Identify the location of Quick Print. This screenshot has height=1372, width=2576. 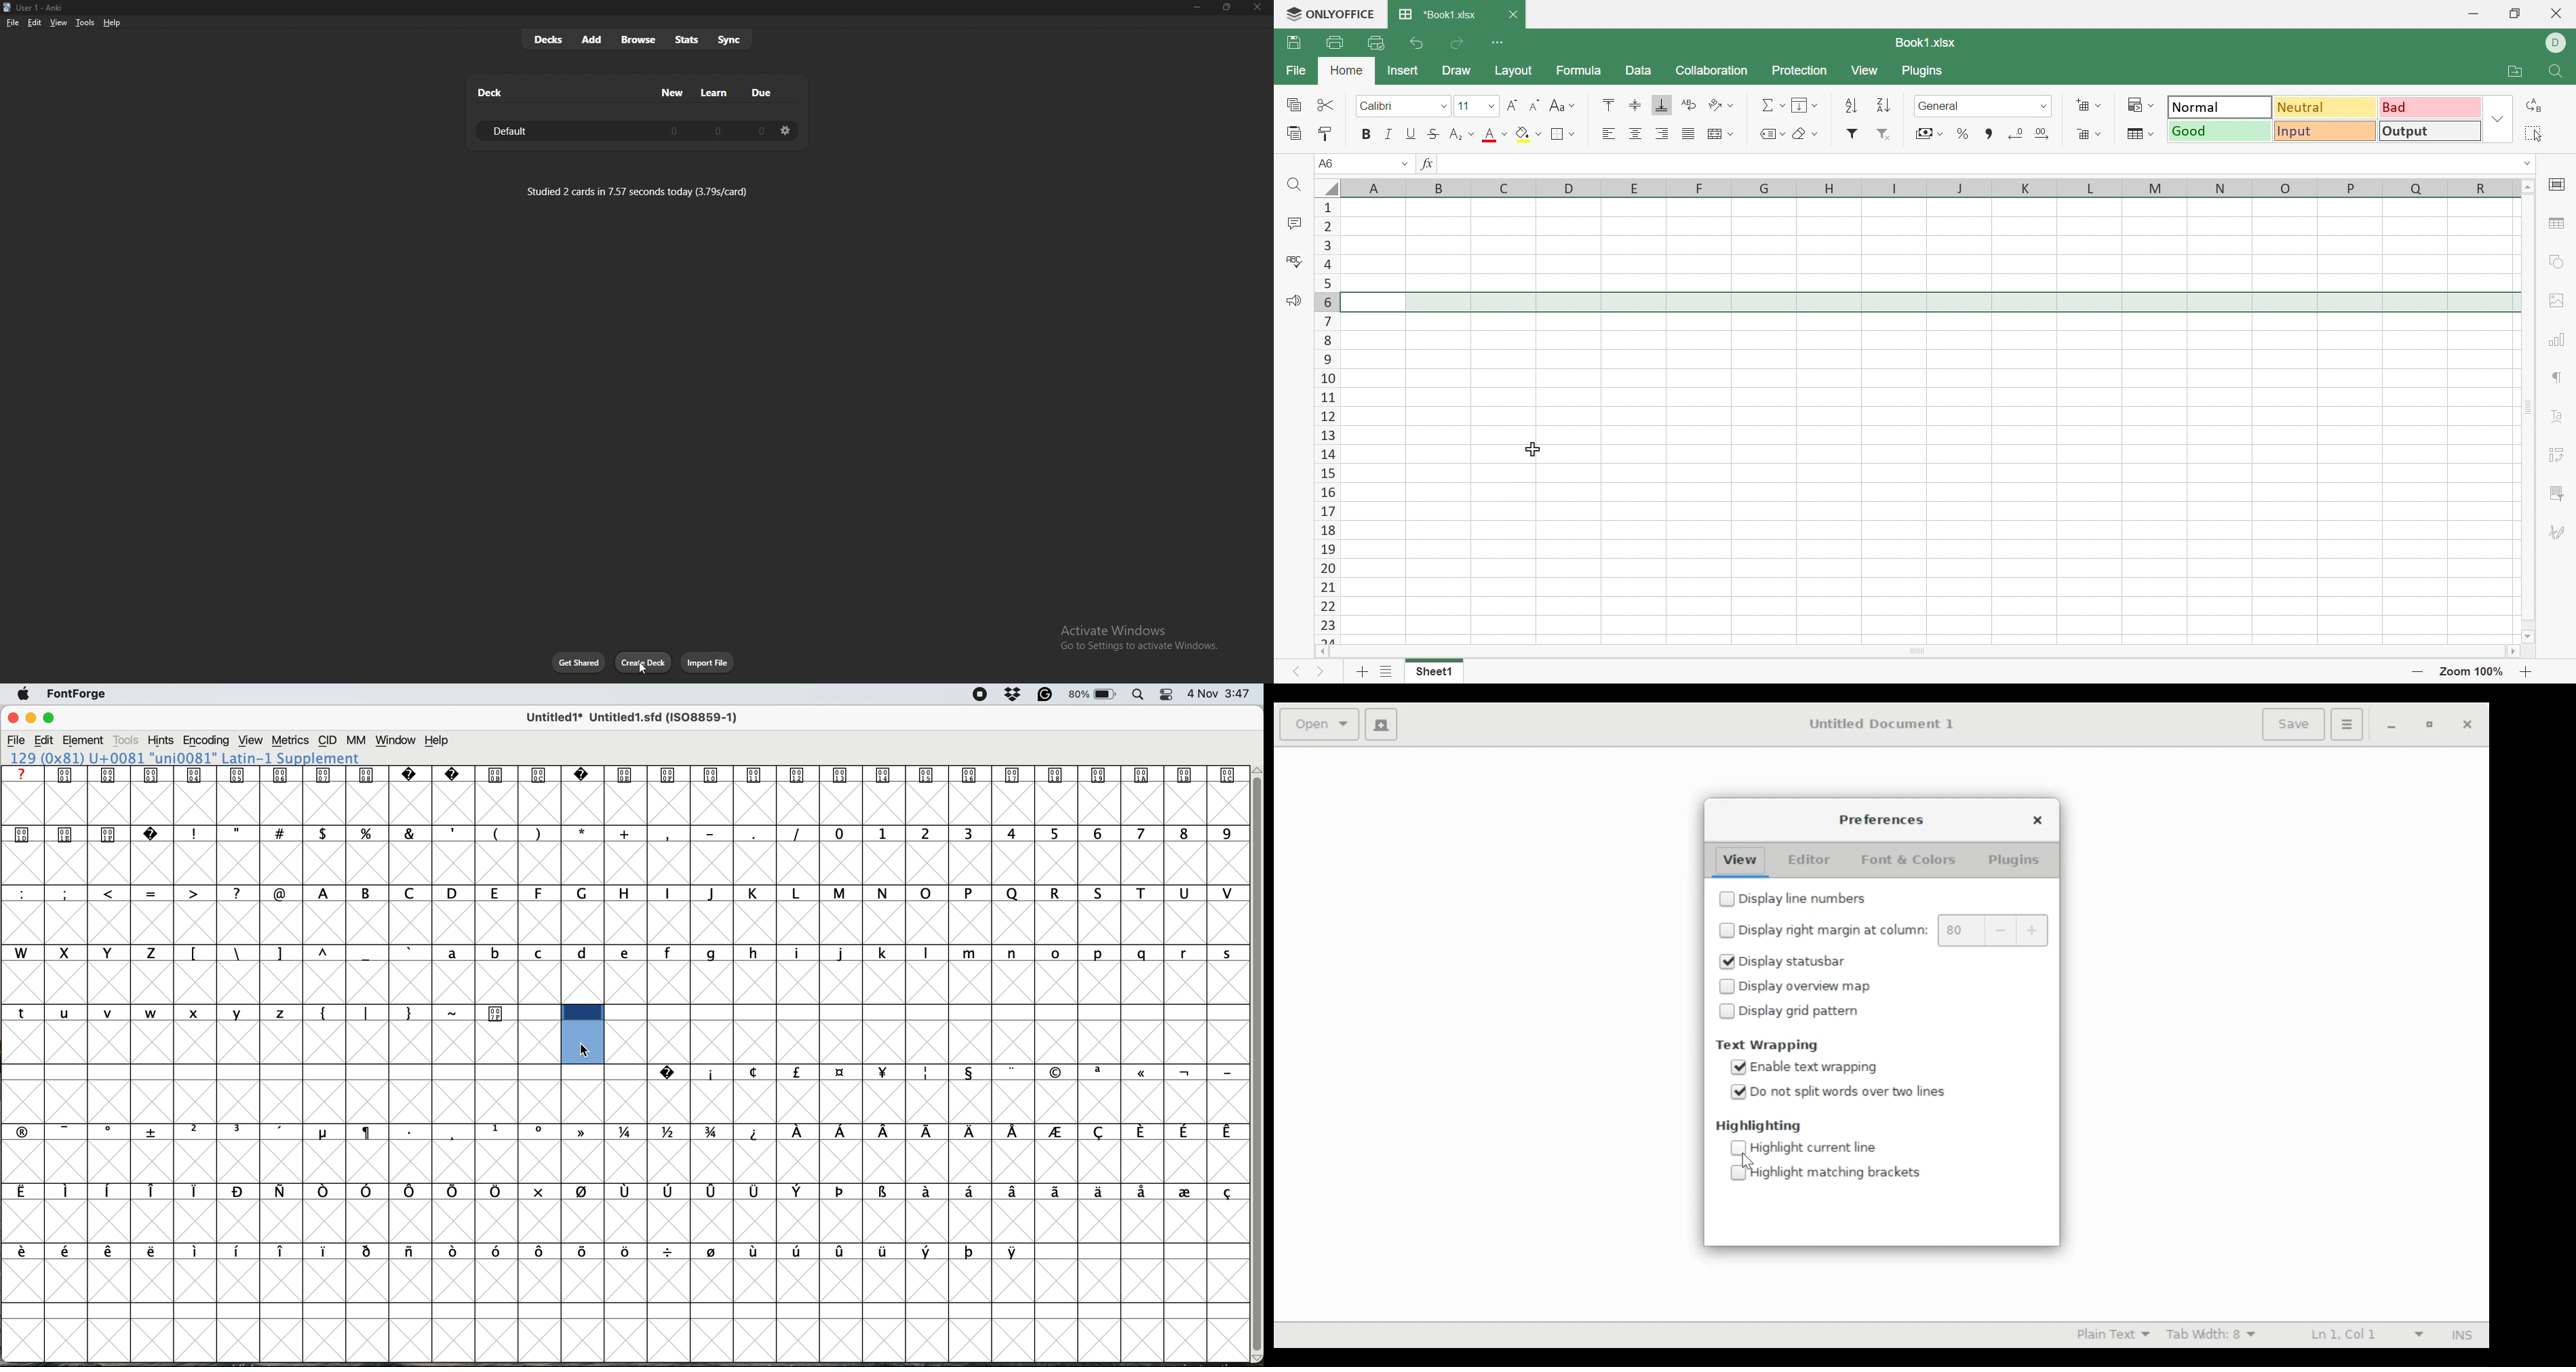
(1377, 41).